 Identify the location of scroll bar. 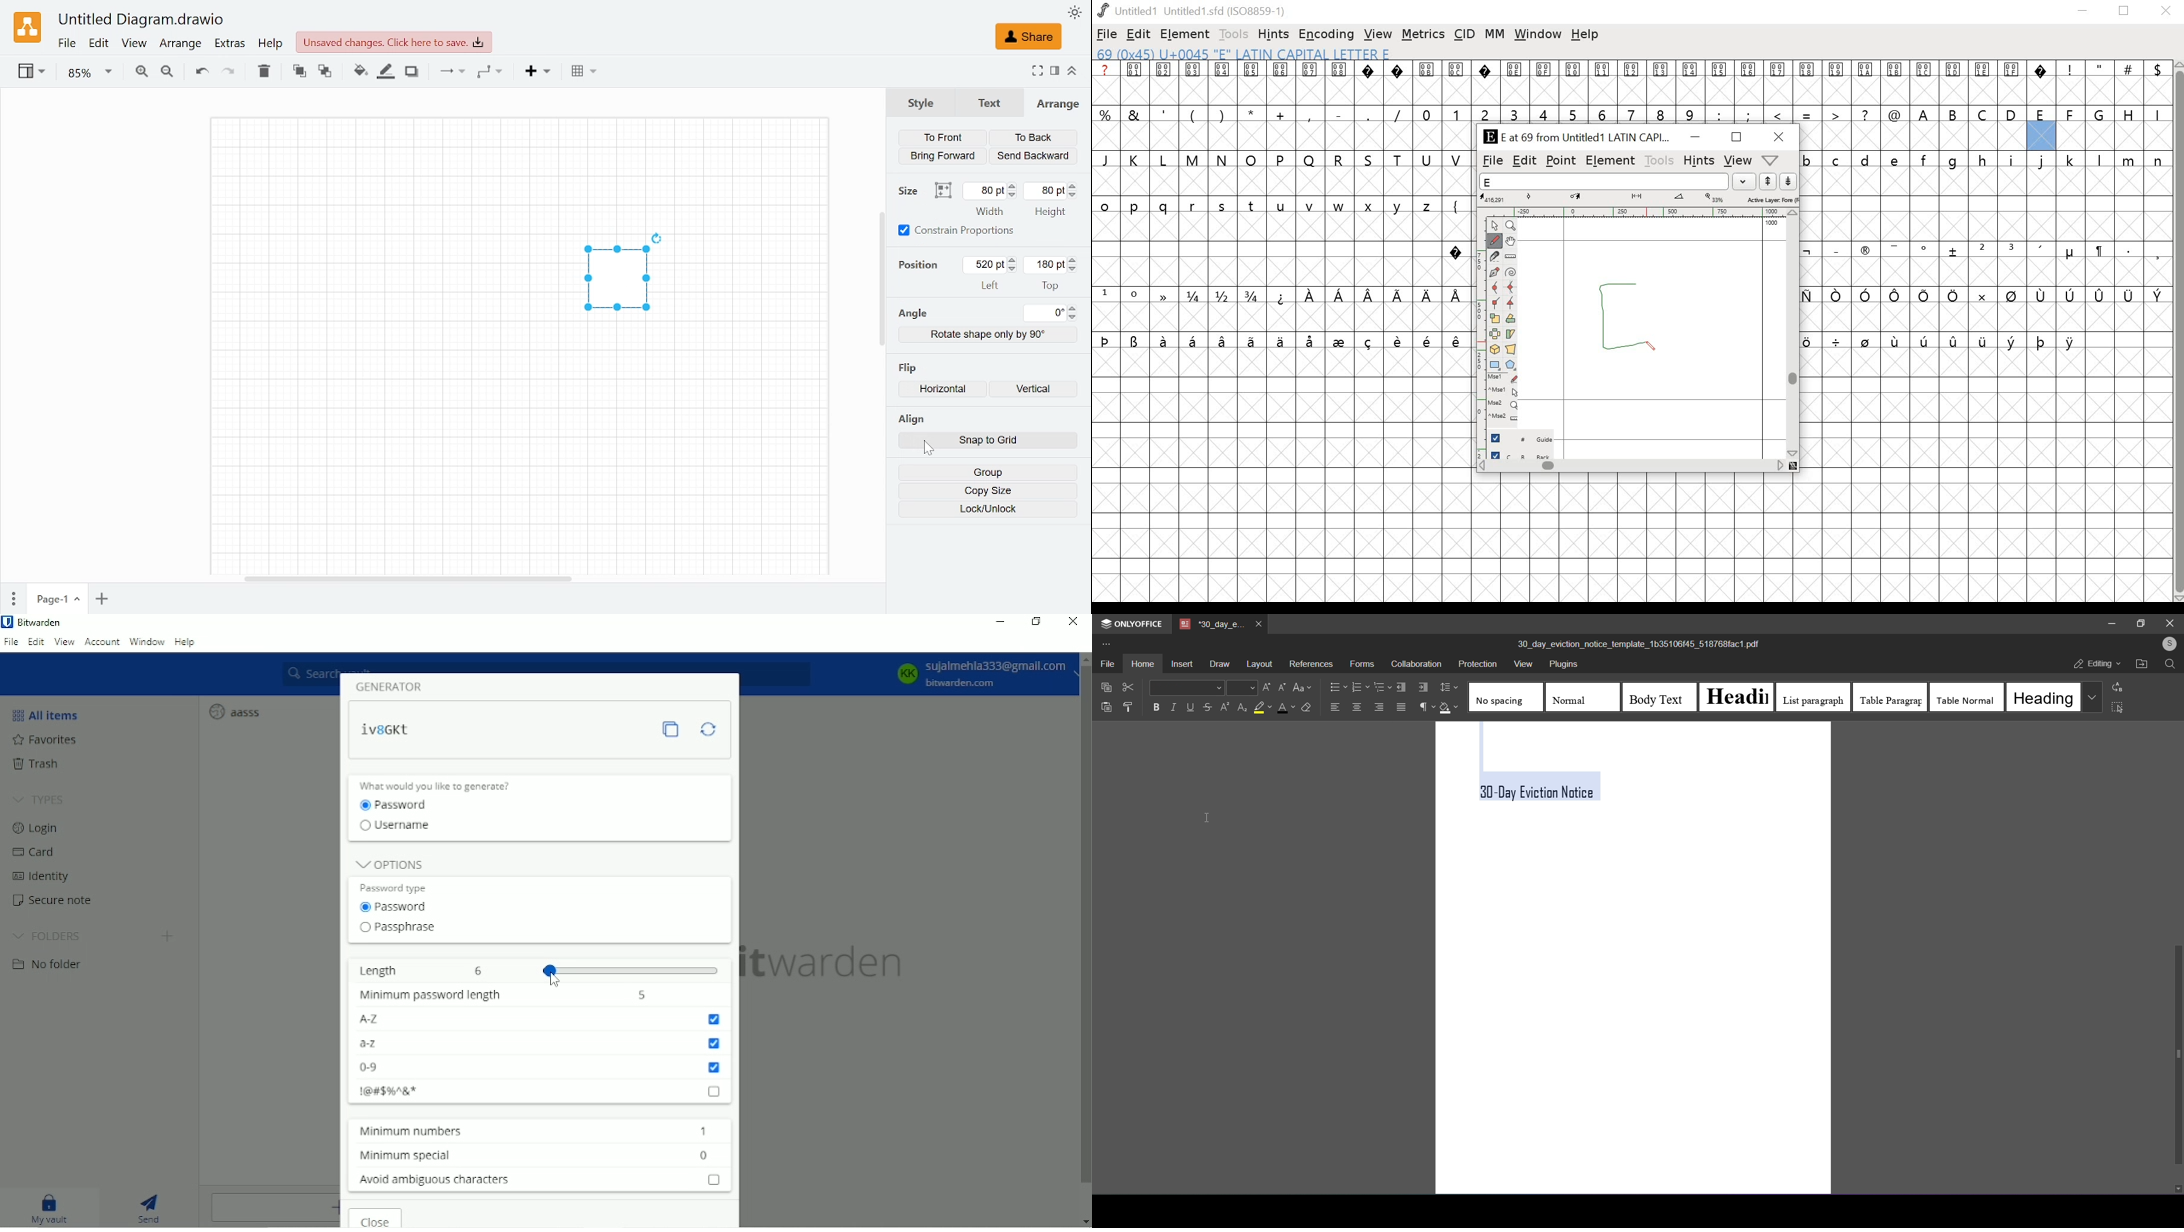
(2177, 1055).